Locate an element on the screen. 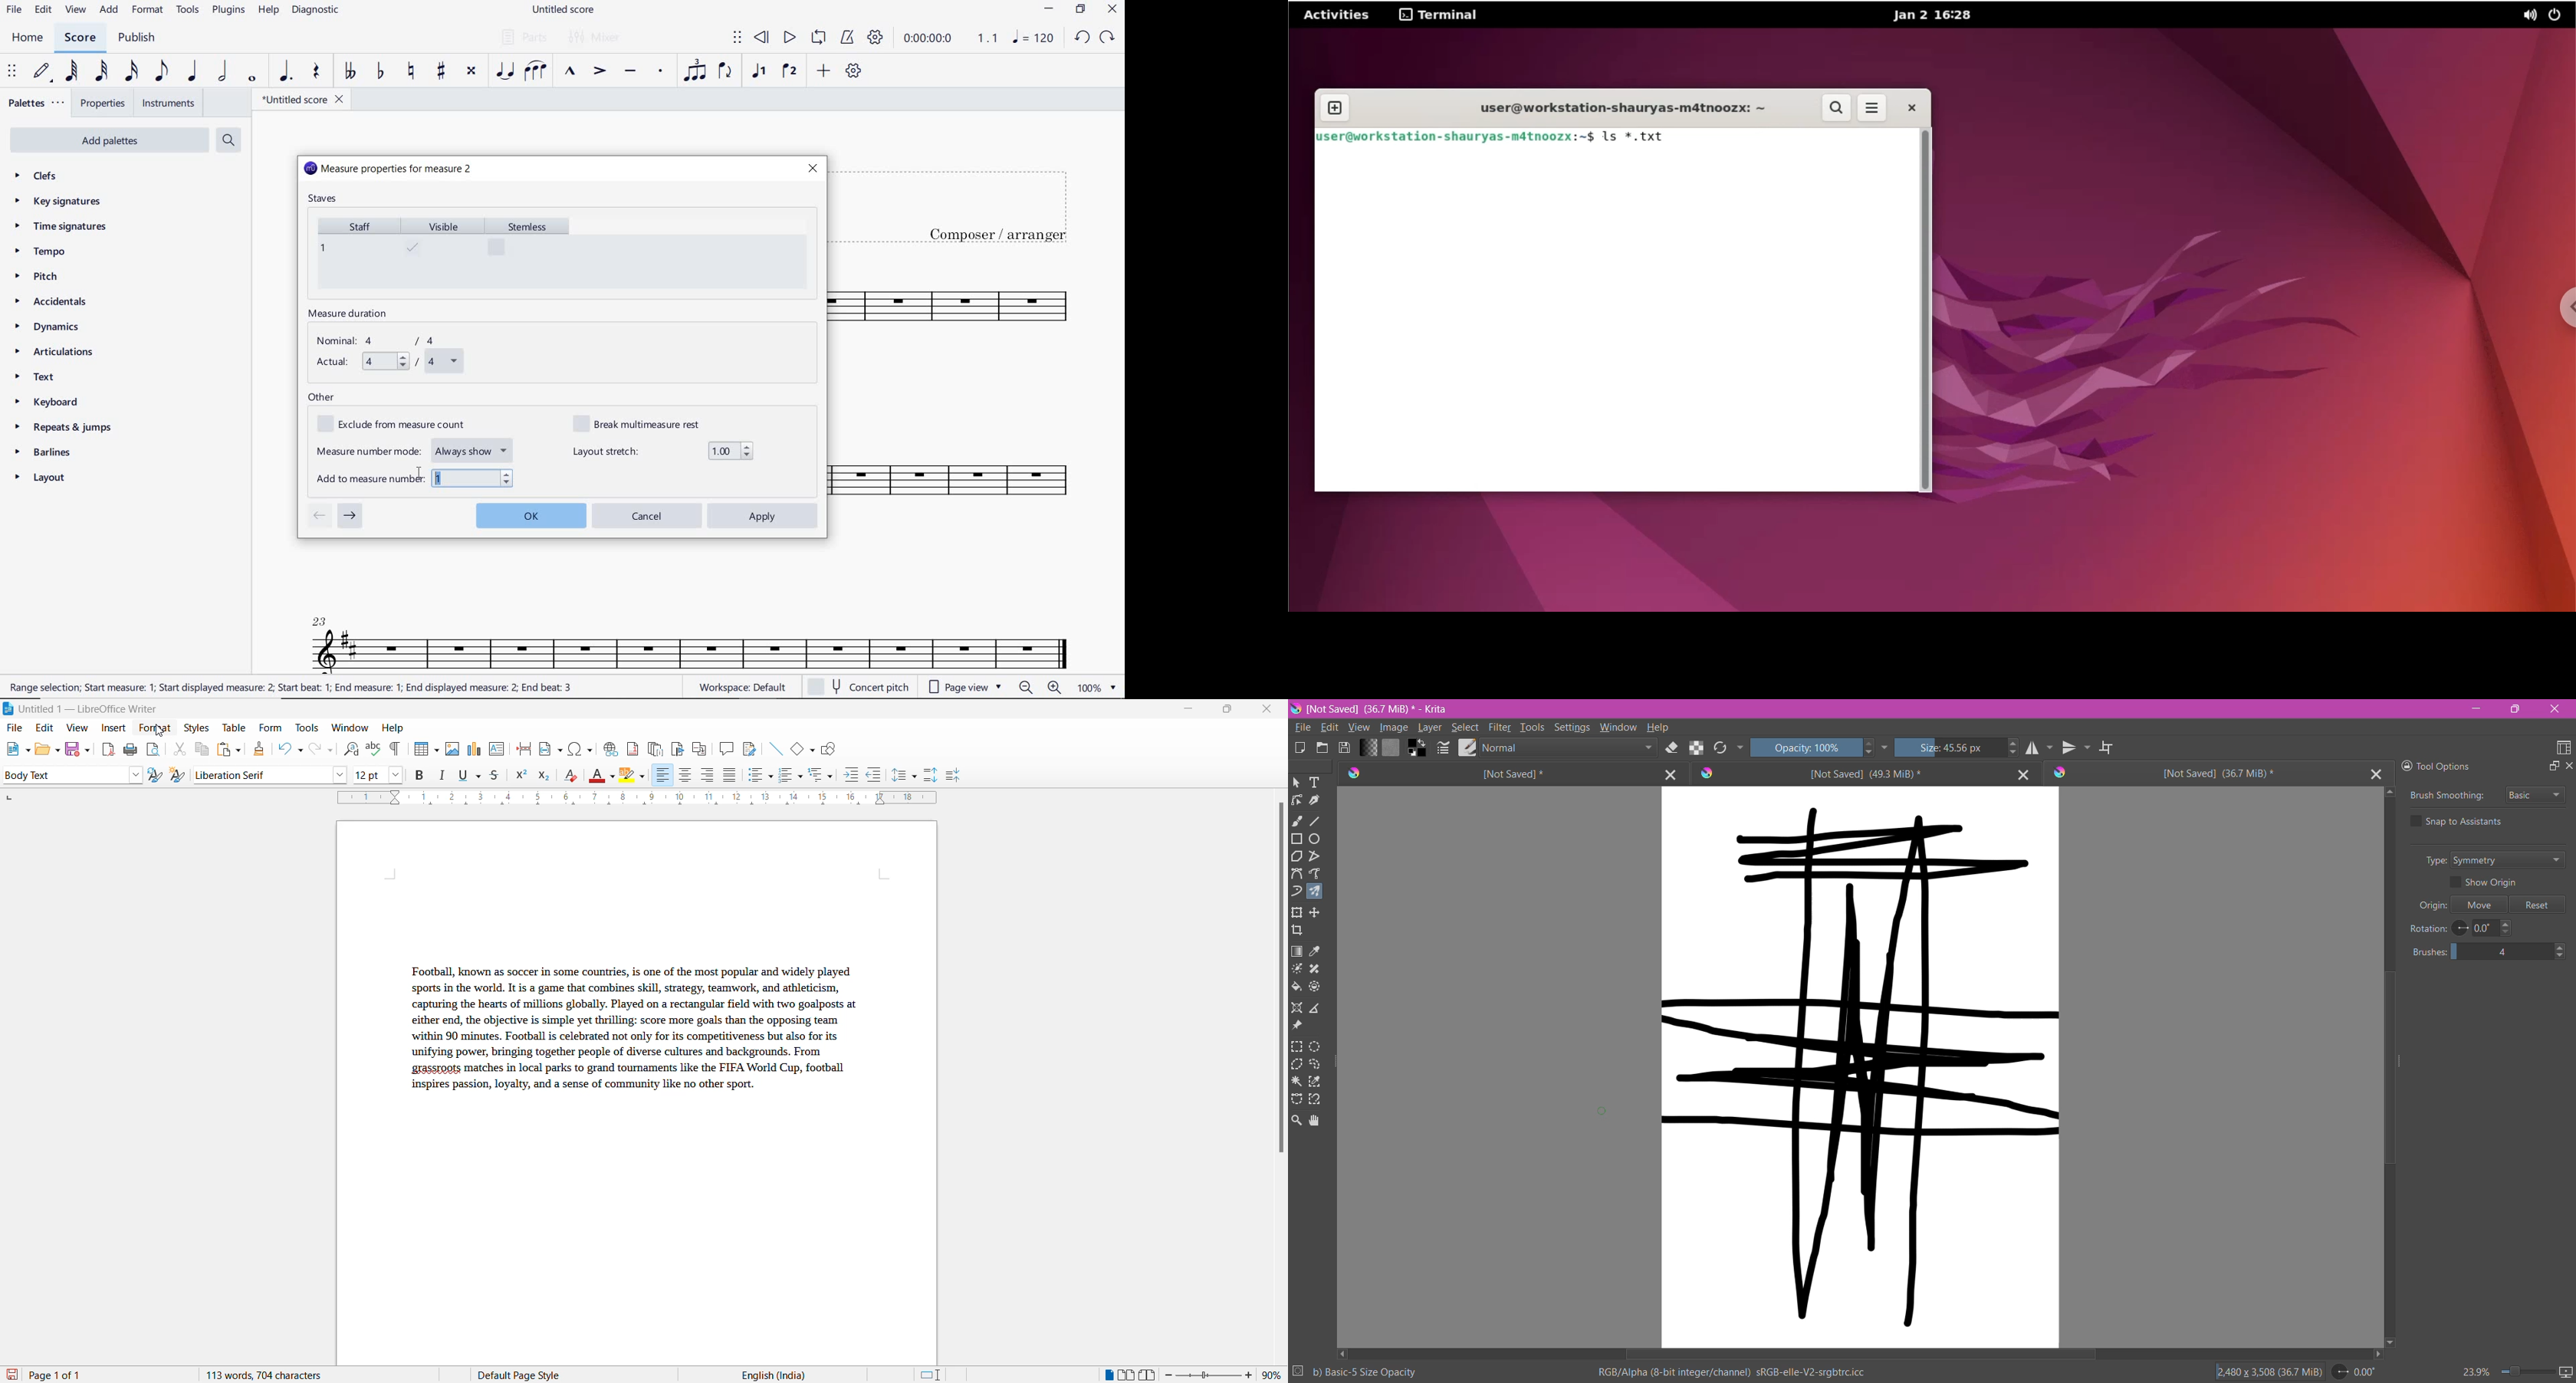  TOGGLE-DOUBLE FLAT is located at coordinates (350, 71).